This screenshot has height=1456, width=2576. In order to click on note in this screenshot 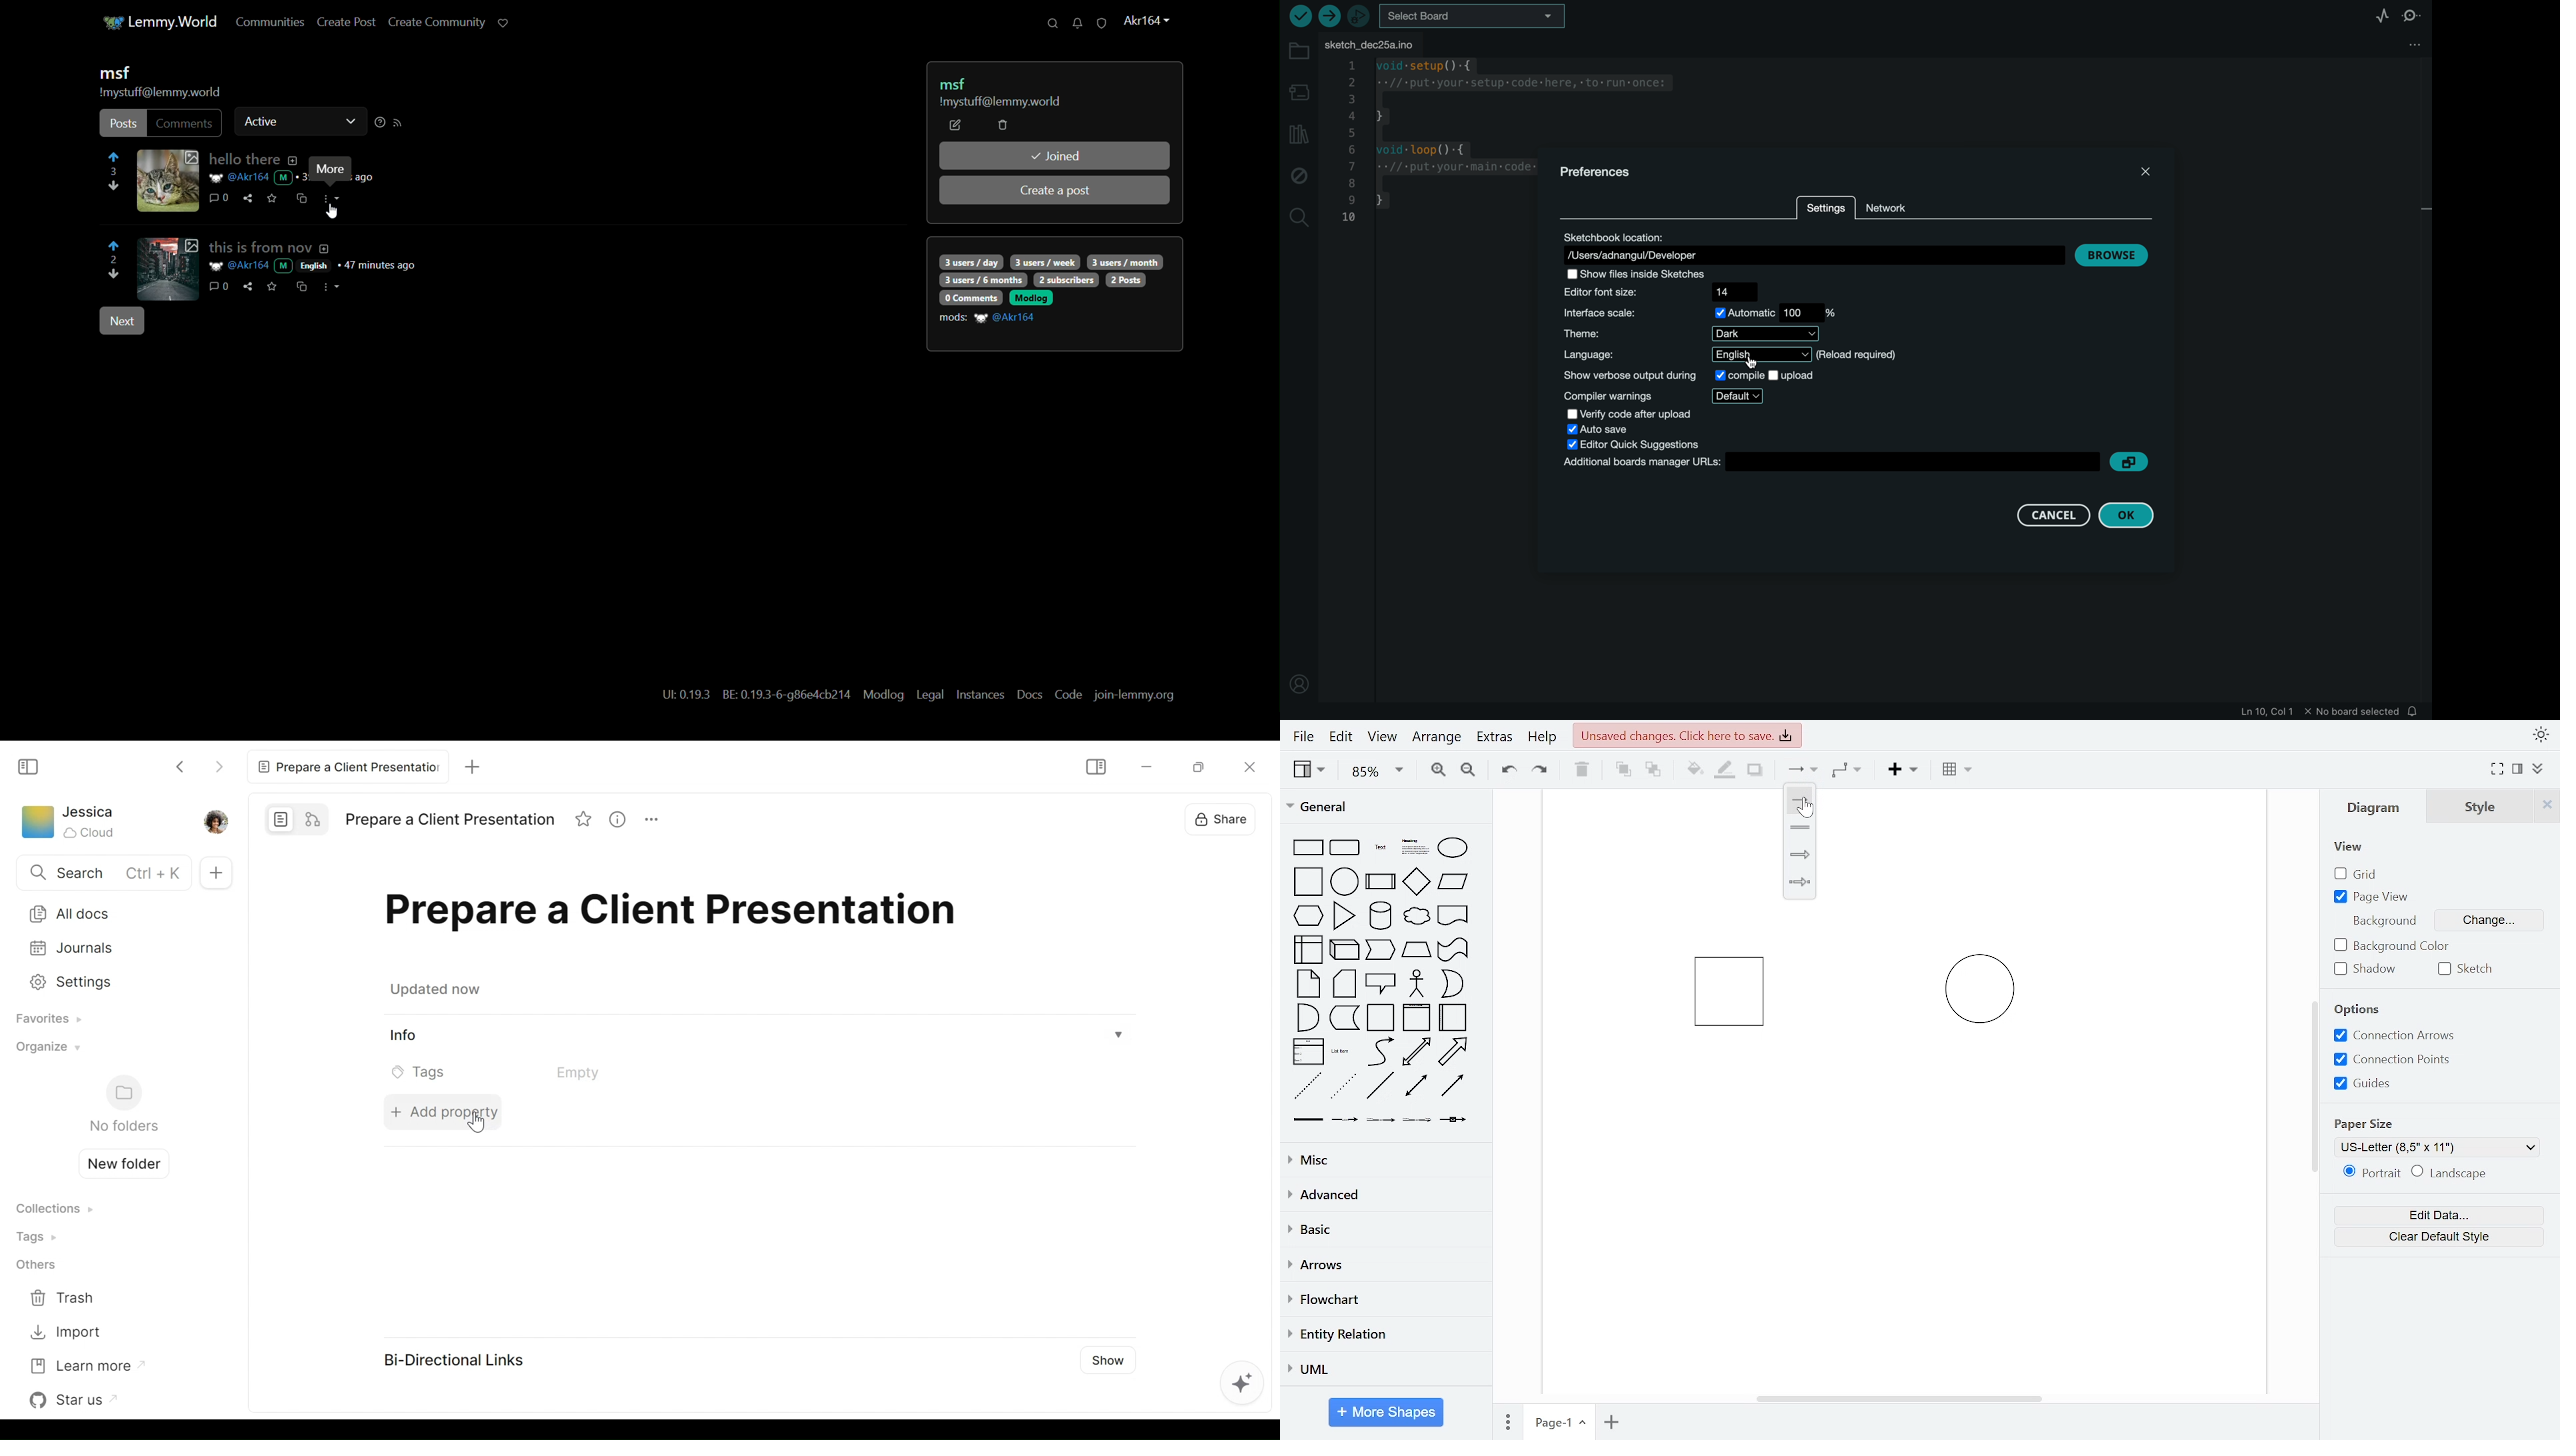, I will do `click(1310, 983)`.